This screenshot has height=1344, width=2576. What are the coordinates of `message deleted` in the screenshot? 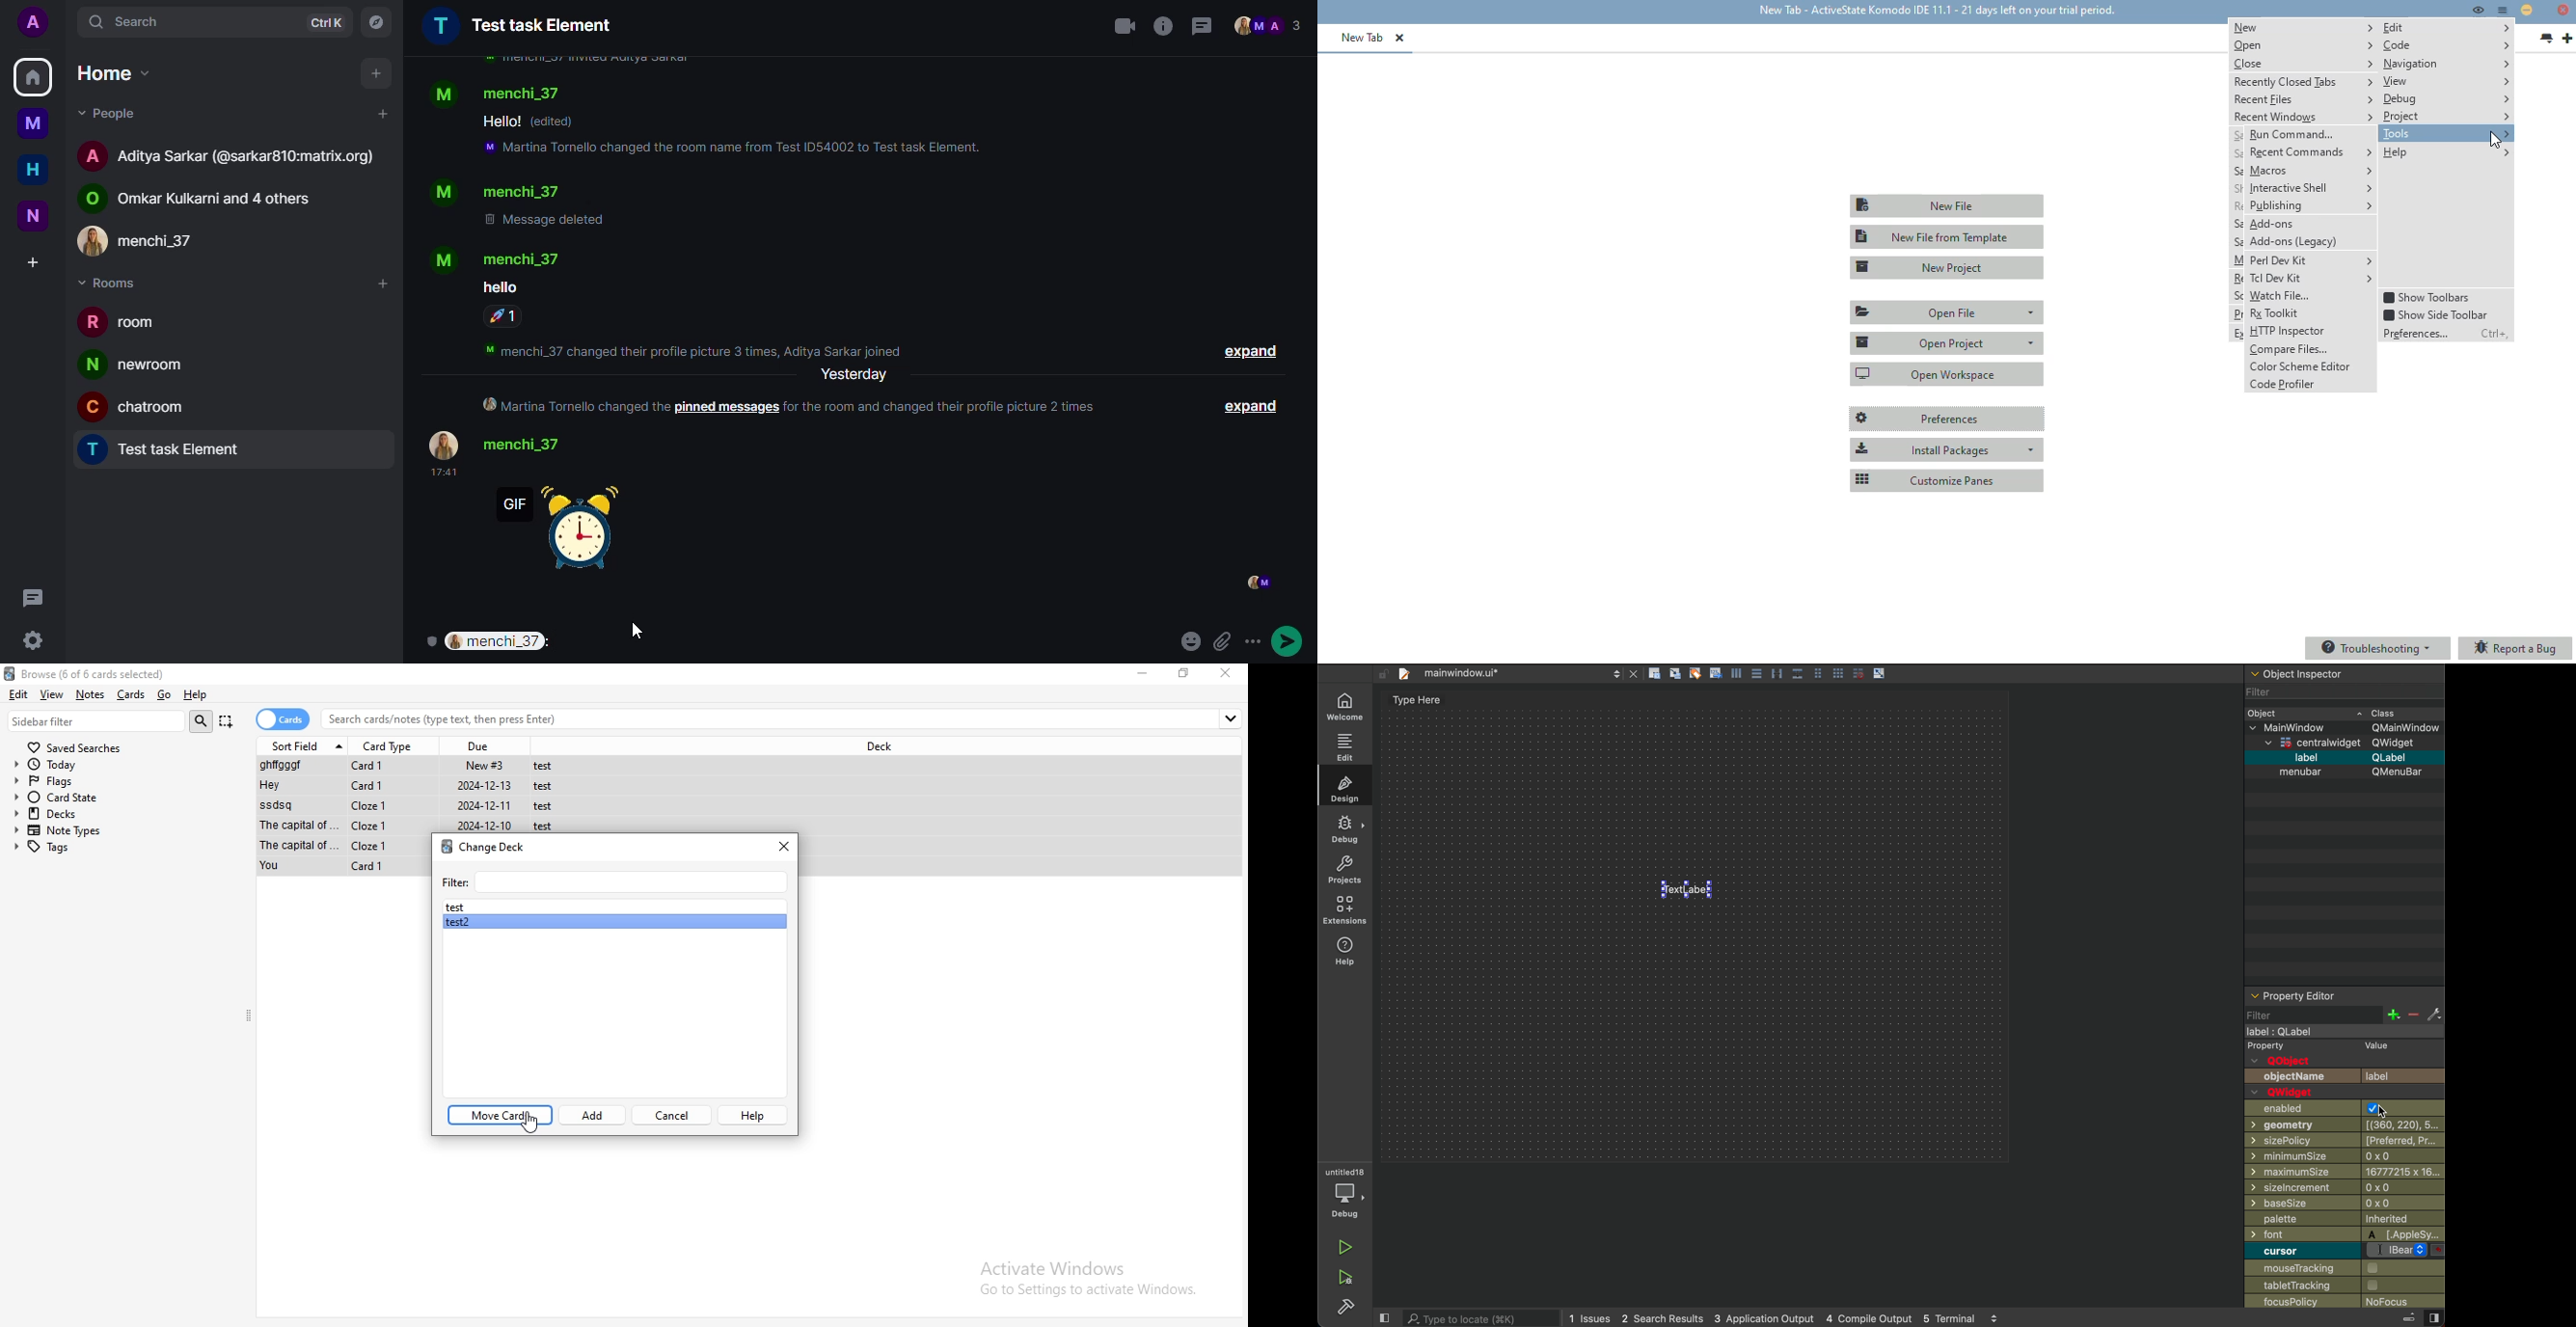 It's located at (548, 220).